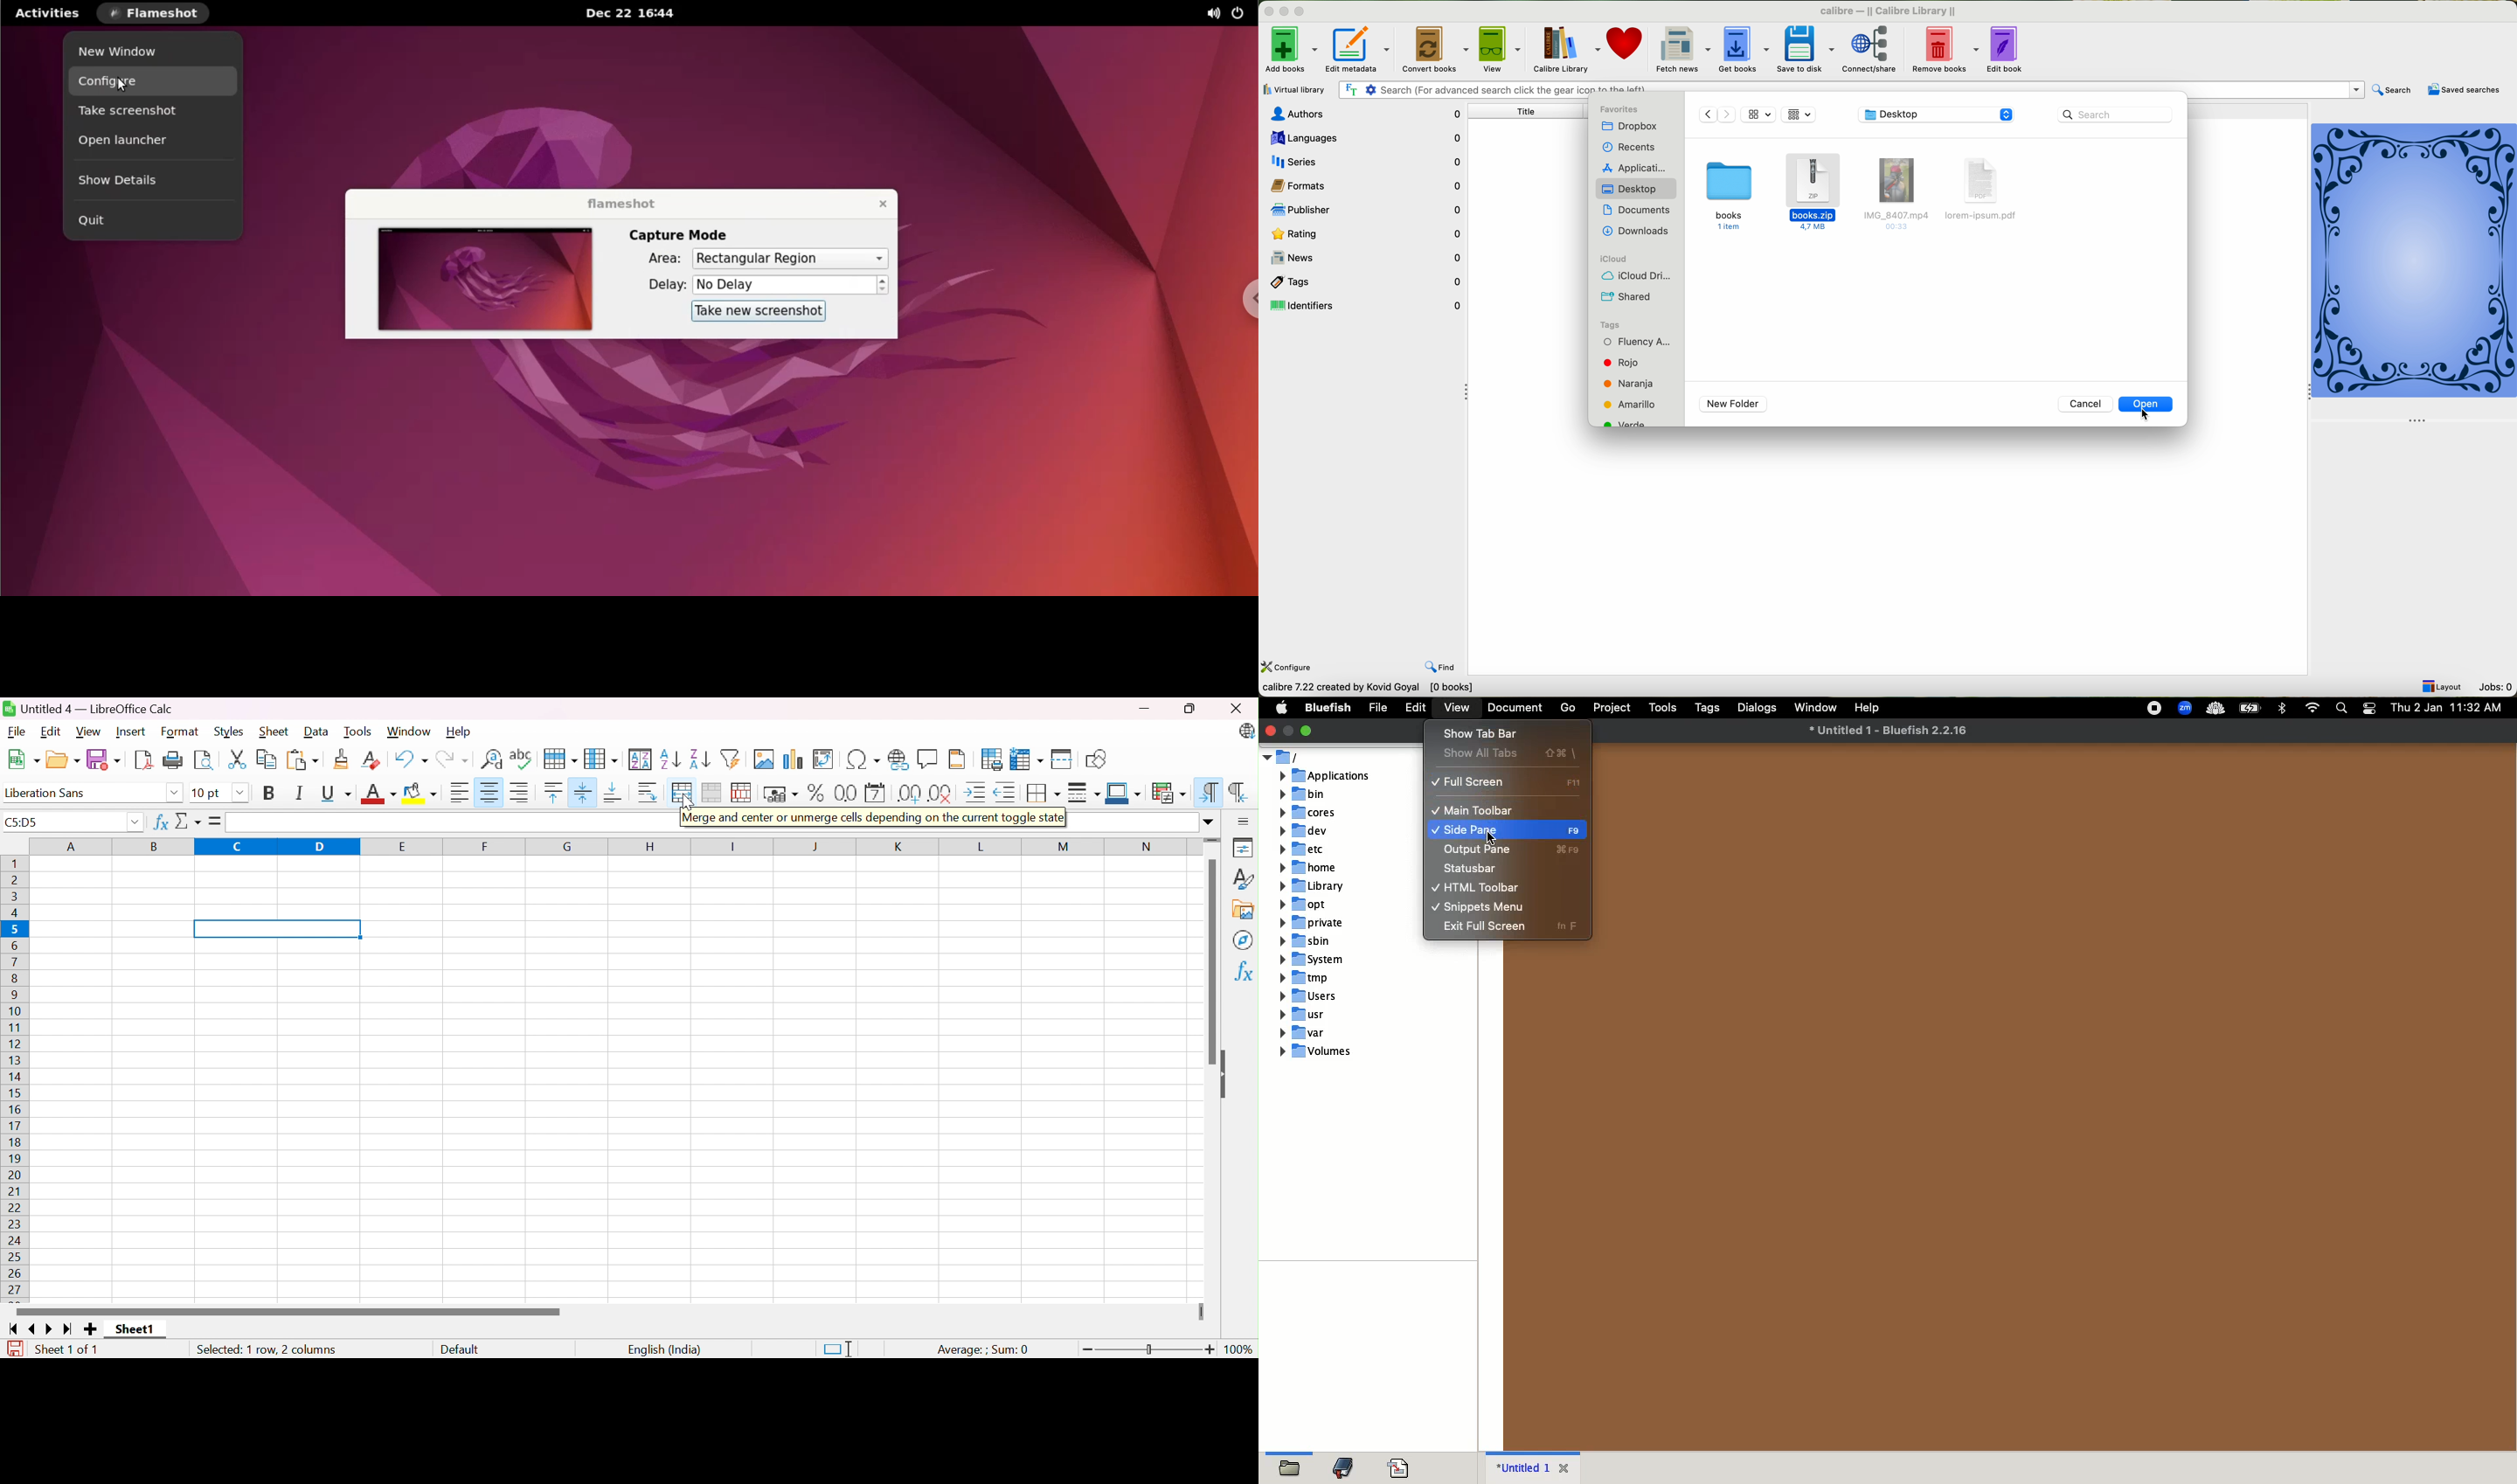  What do you see at coordinates (1983, 194) in the screenshot?
I see `lorem-ipsum. pdf` at bounding box center [1983, 194].